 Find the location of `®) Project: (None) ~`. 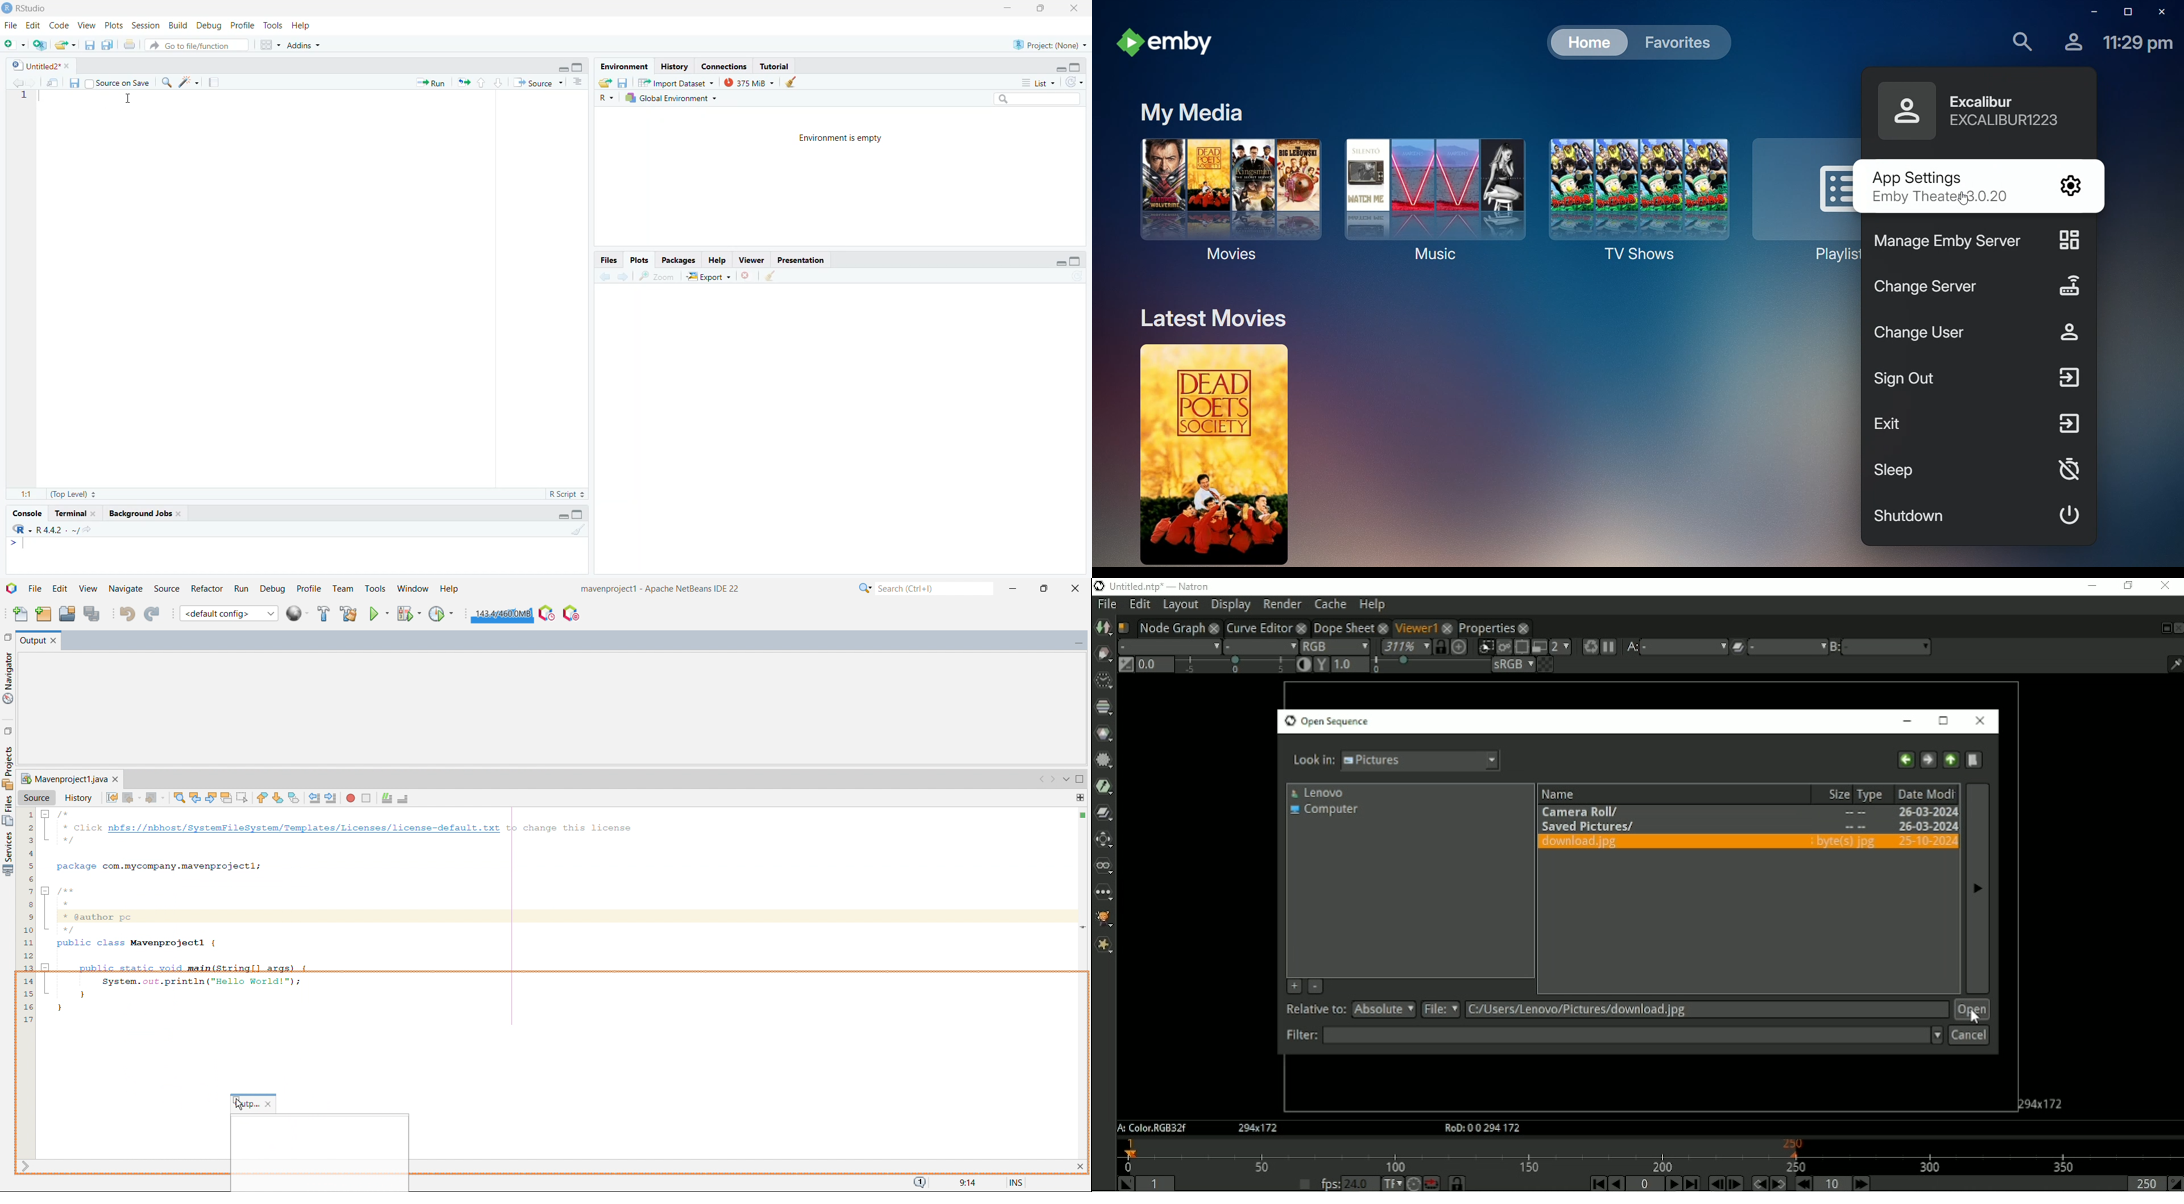

®) Project: (None) ~ is located at coordinates (1049, 44).